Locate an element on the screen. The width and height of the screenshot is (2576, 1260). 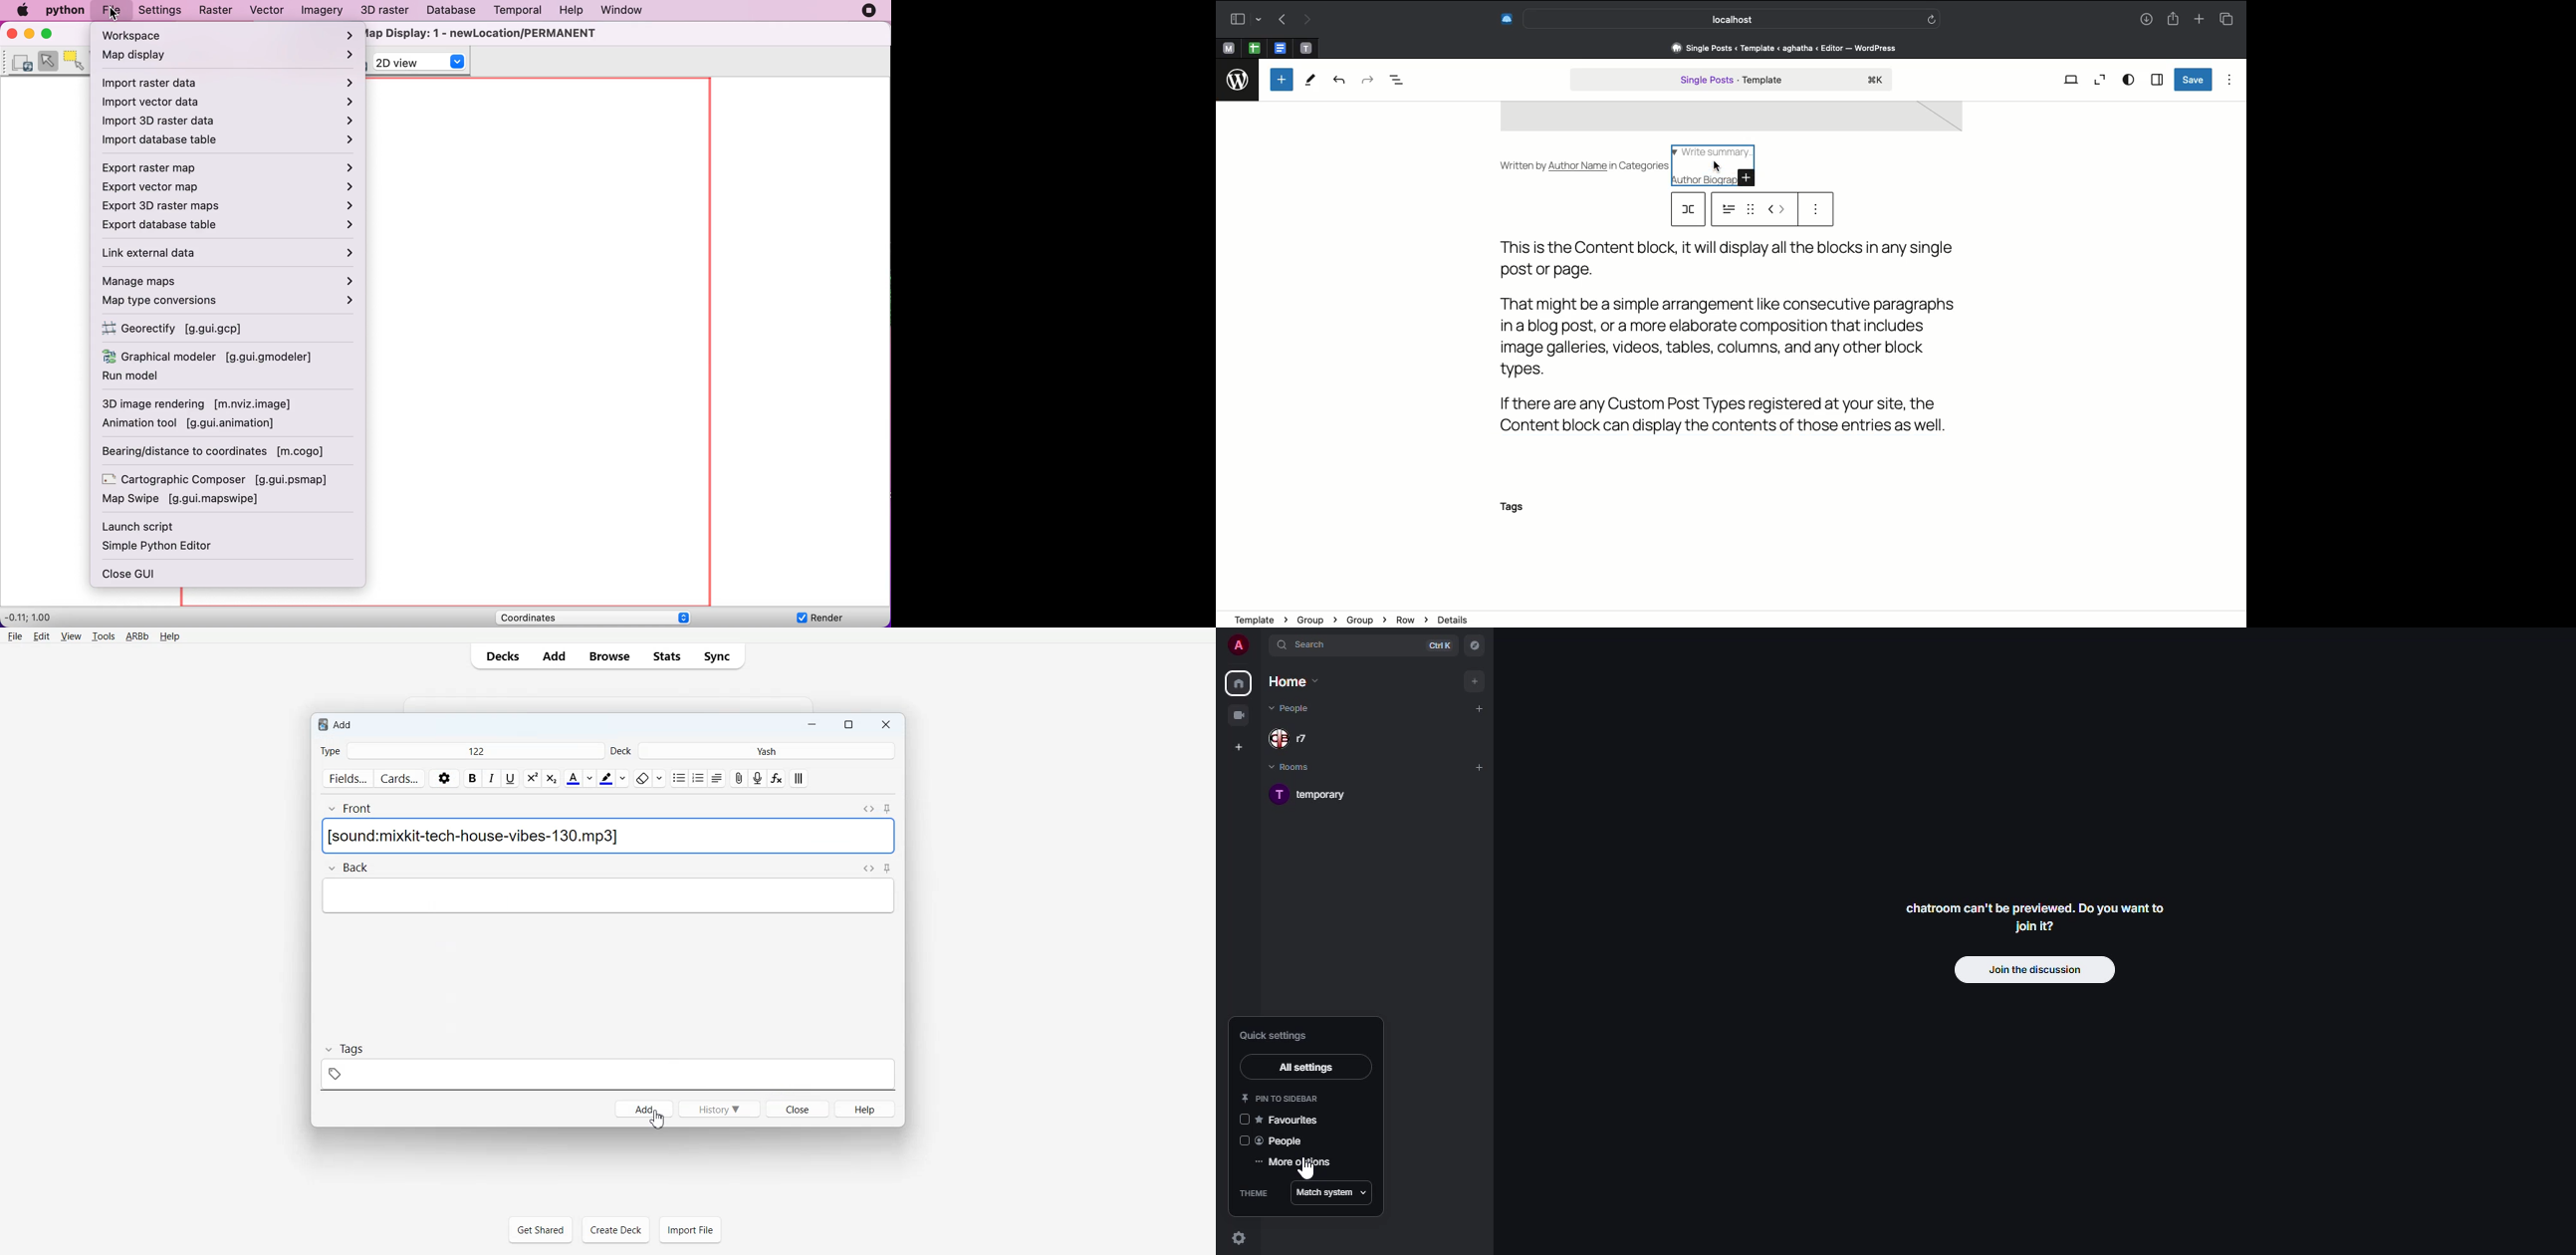
quick settings is located at coordinates (1275, 1036).